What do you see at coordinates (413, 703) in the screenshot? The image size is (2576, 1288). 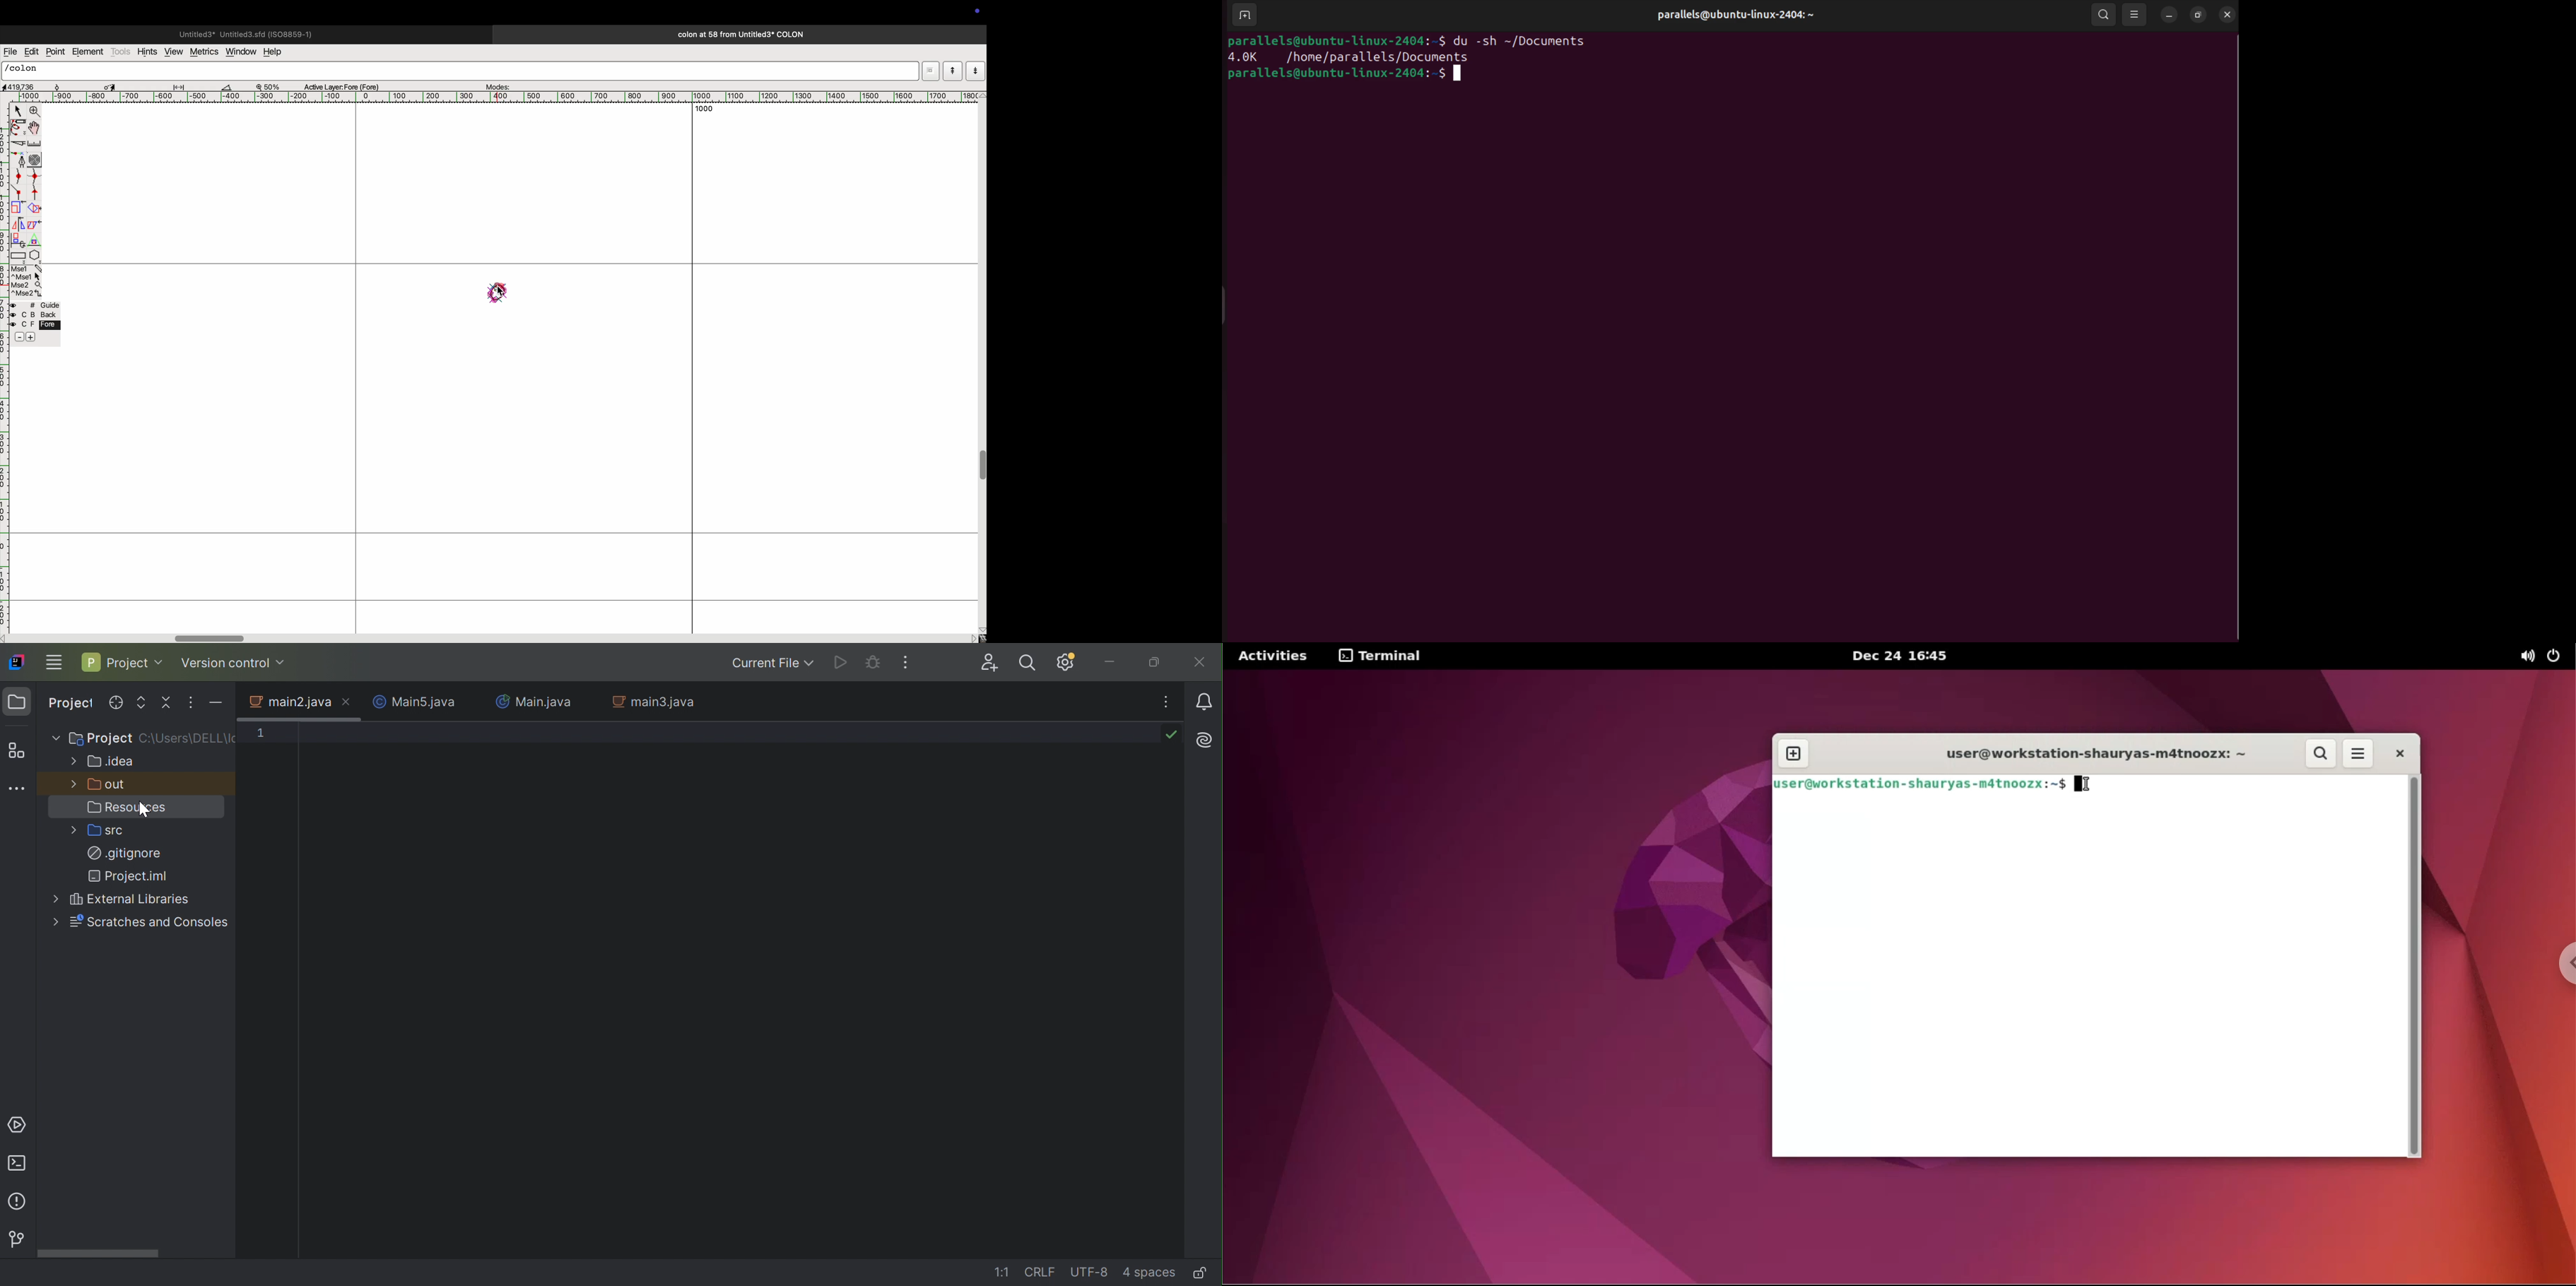 I see `Main5.java` at bounding box center [413, 703].